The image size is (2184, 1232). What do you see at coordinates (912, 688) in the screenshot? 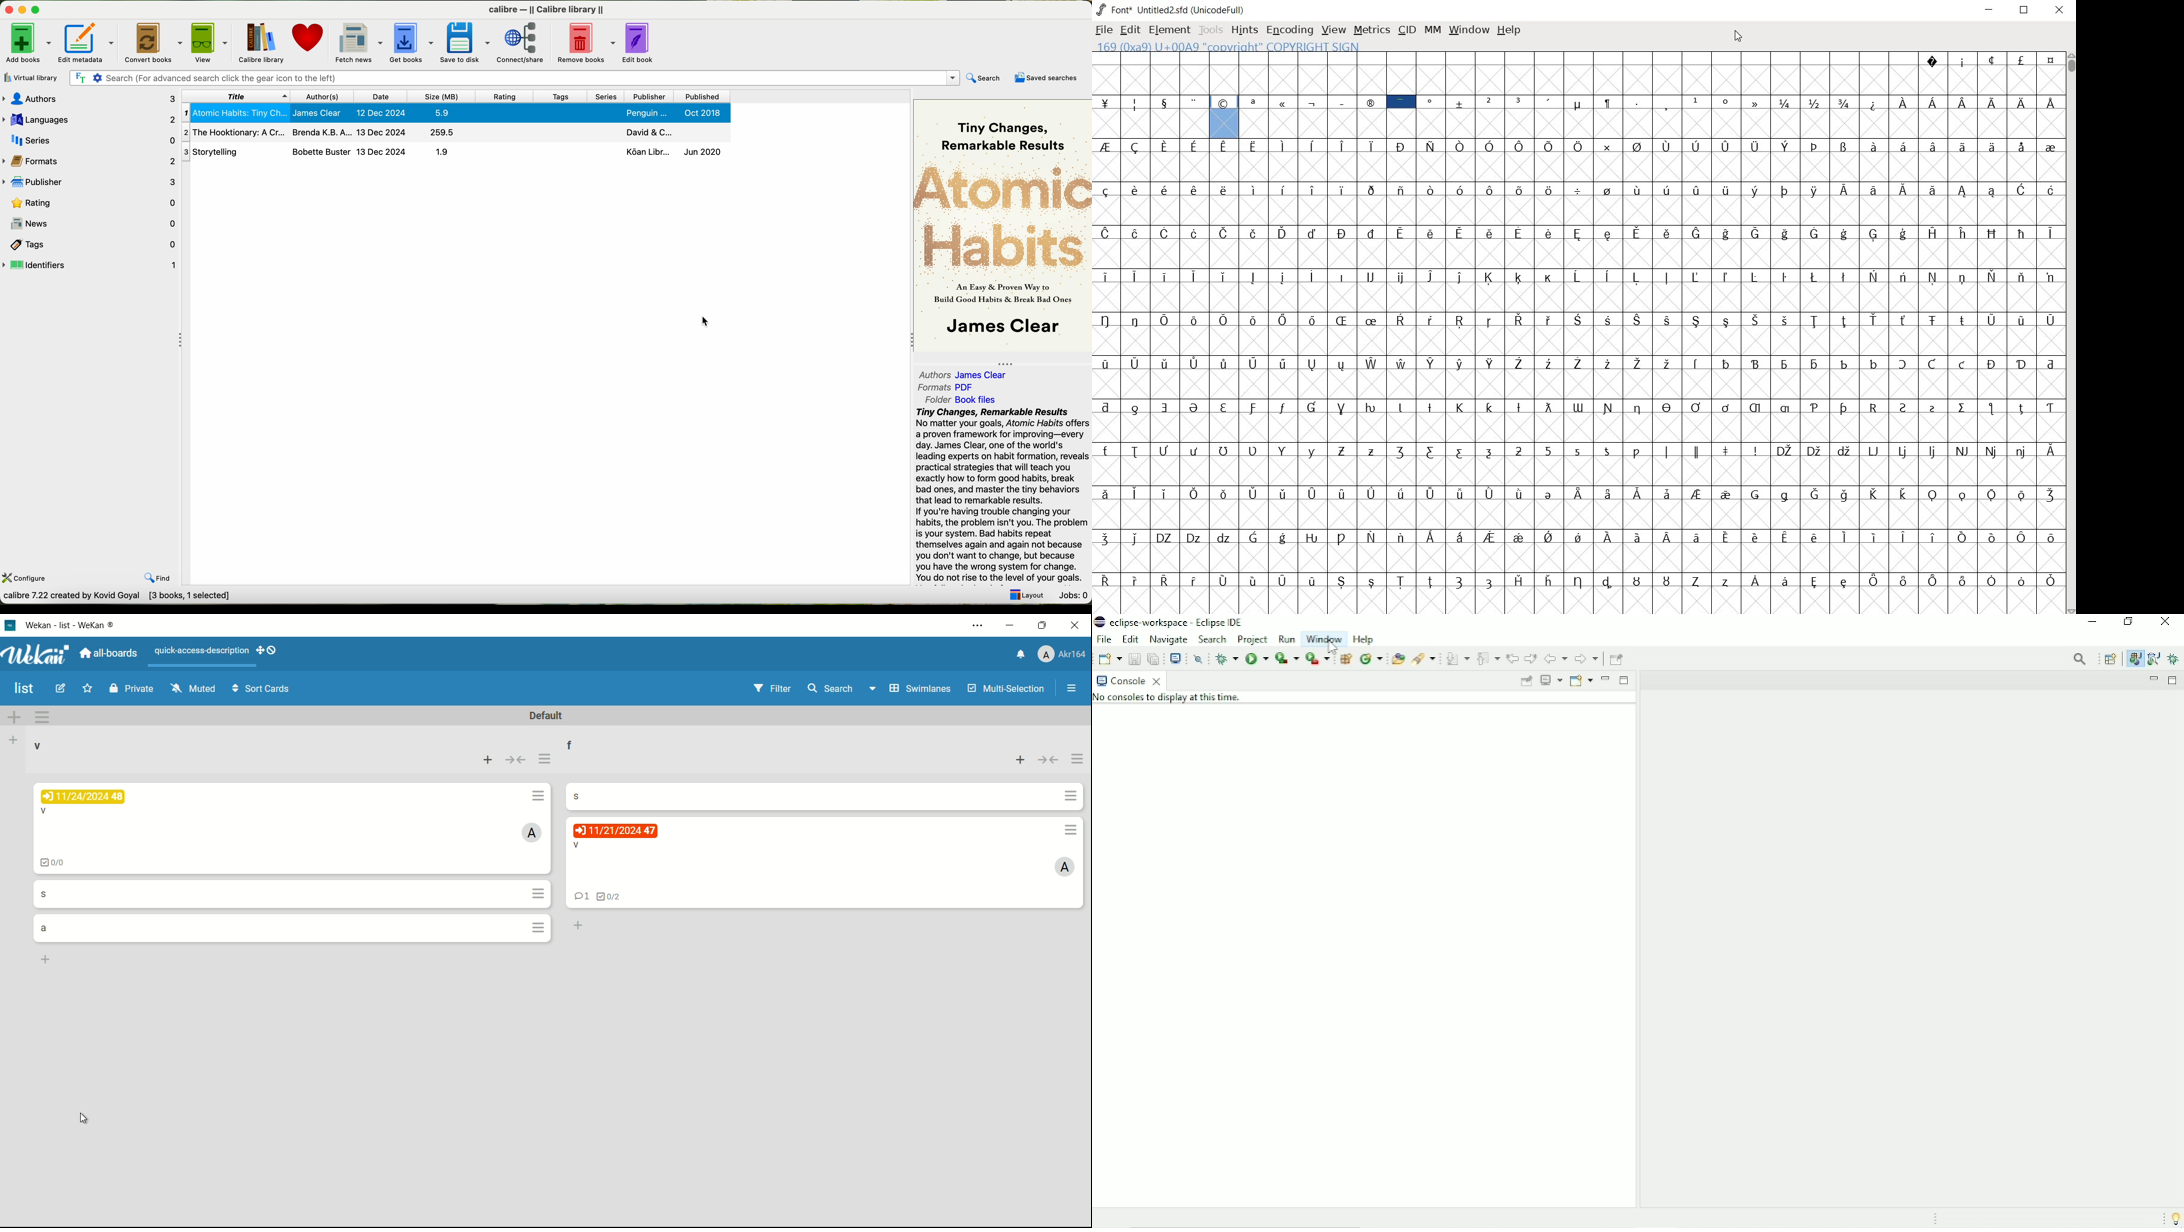
I see `swimlanes` at bounding box center [912, 688].